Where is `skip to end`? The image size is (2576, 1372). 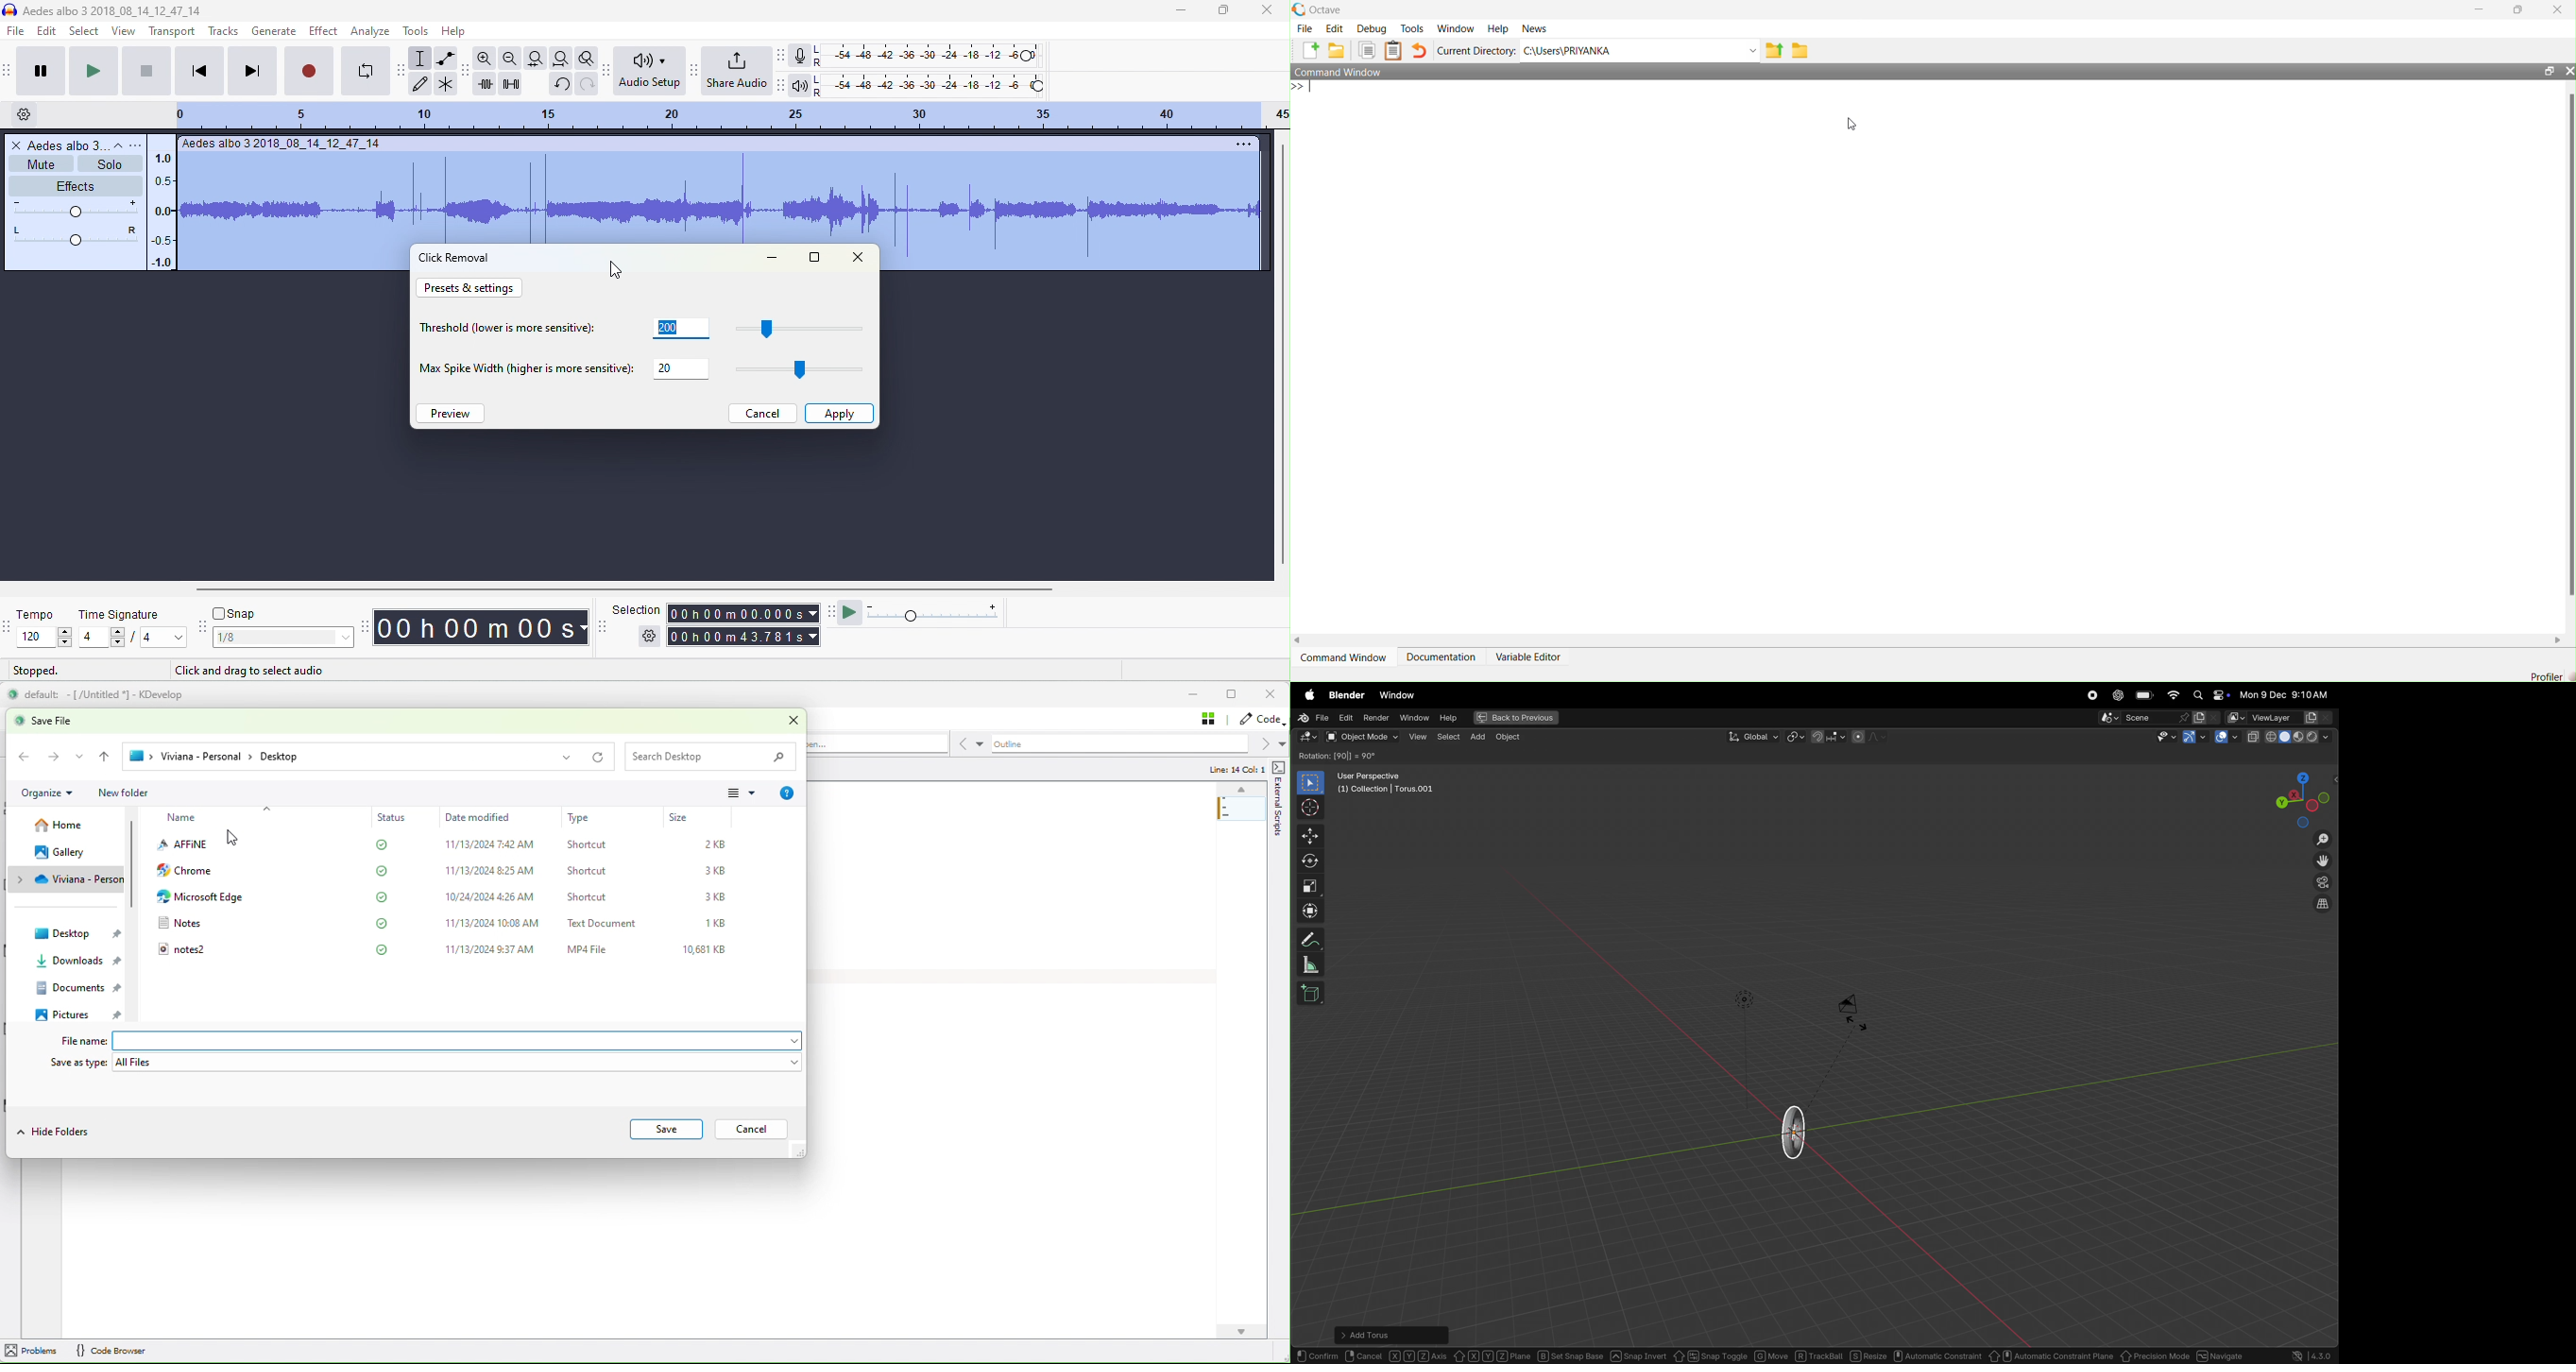 skip to end is located at coordinates (251, 71).